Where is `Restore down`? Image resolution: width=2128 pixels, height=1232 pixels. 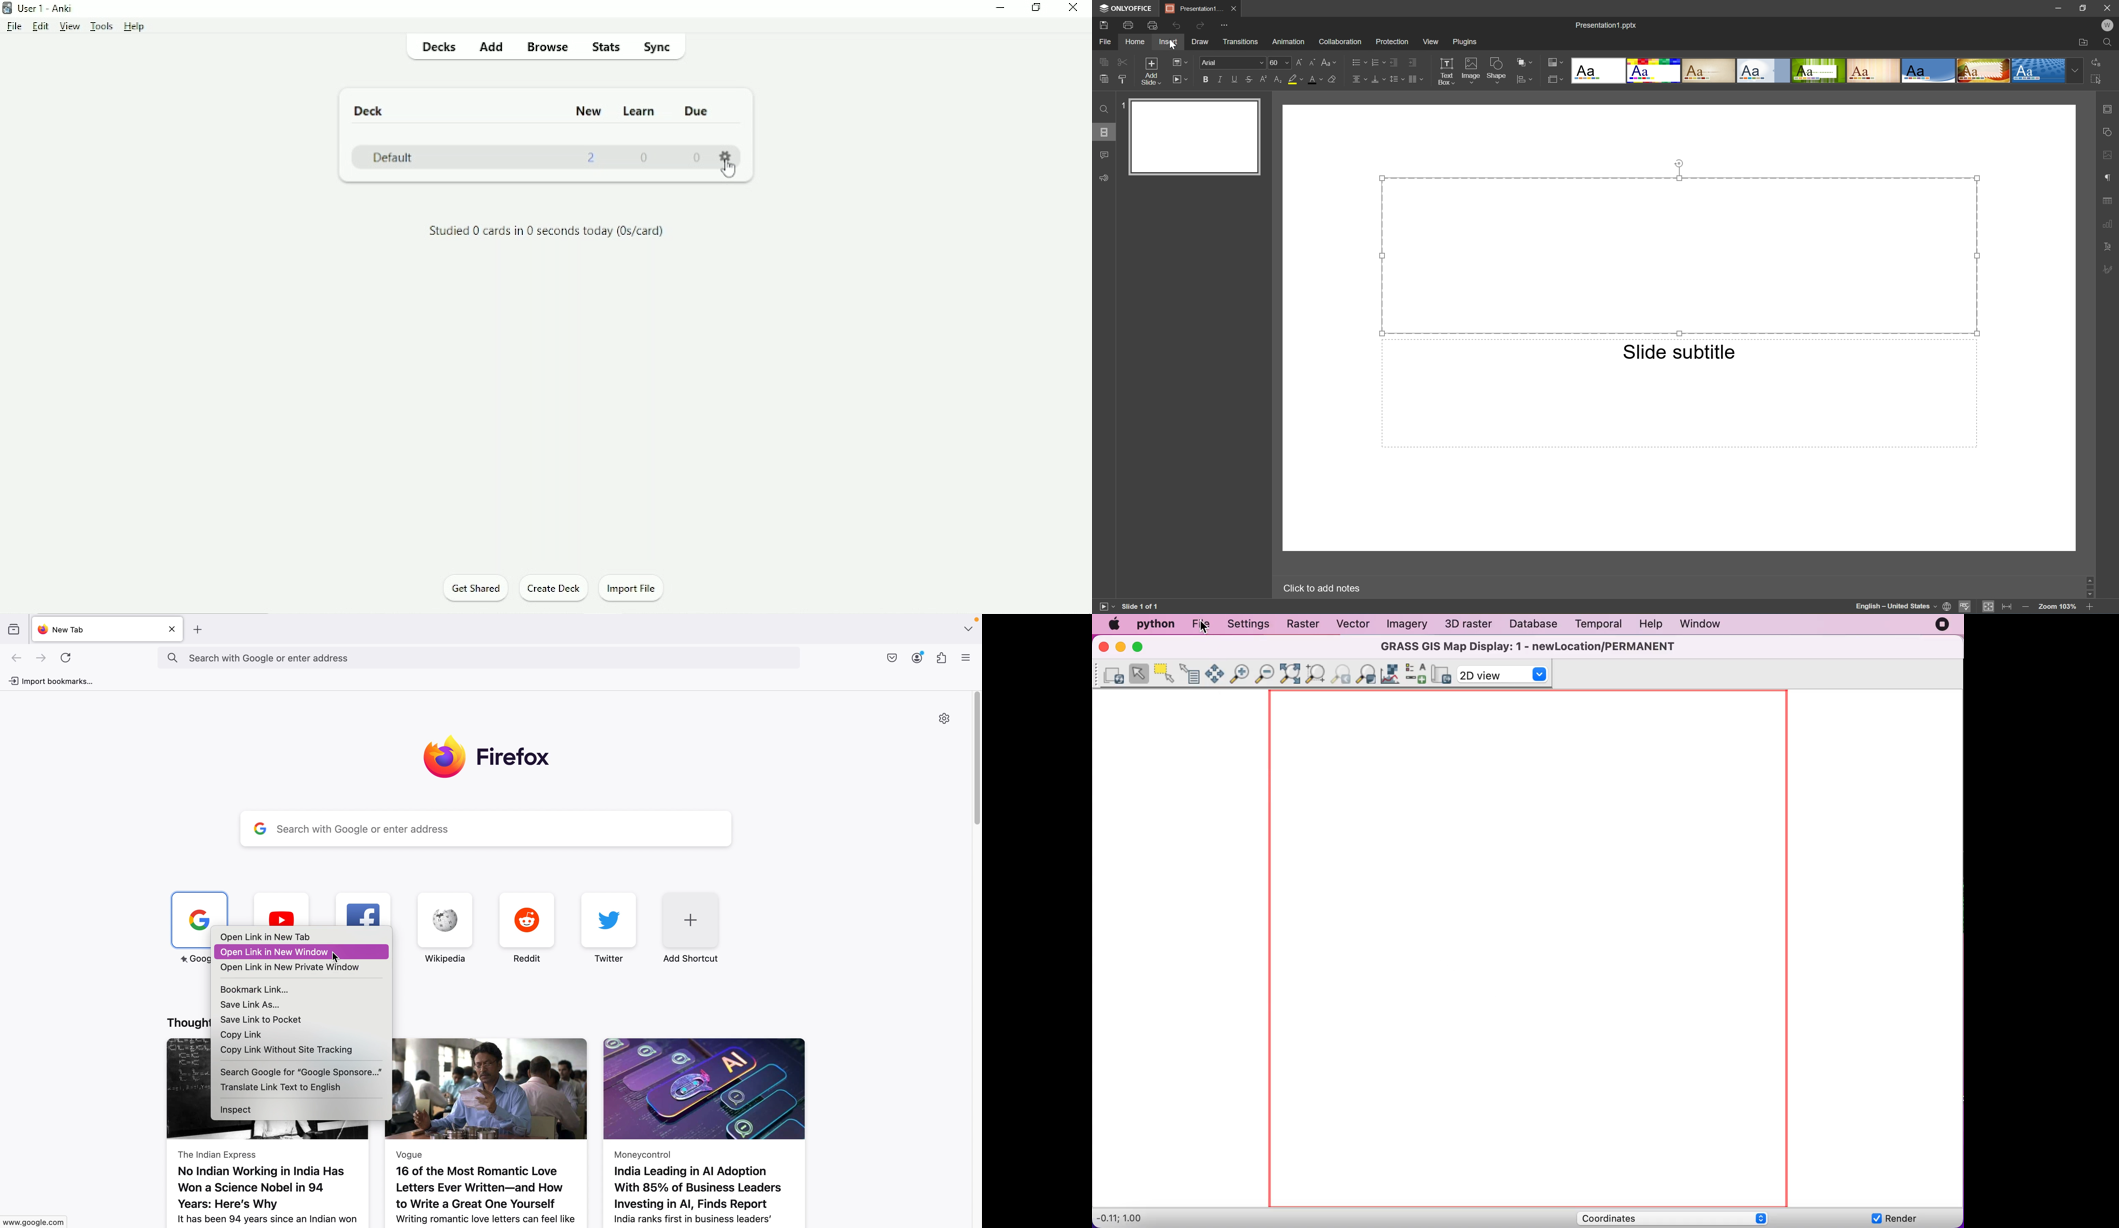 Restore down is located at coordinates (1037, 8).